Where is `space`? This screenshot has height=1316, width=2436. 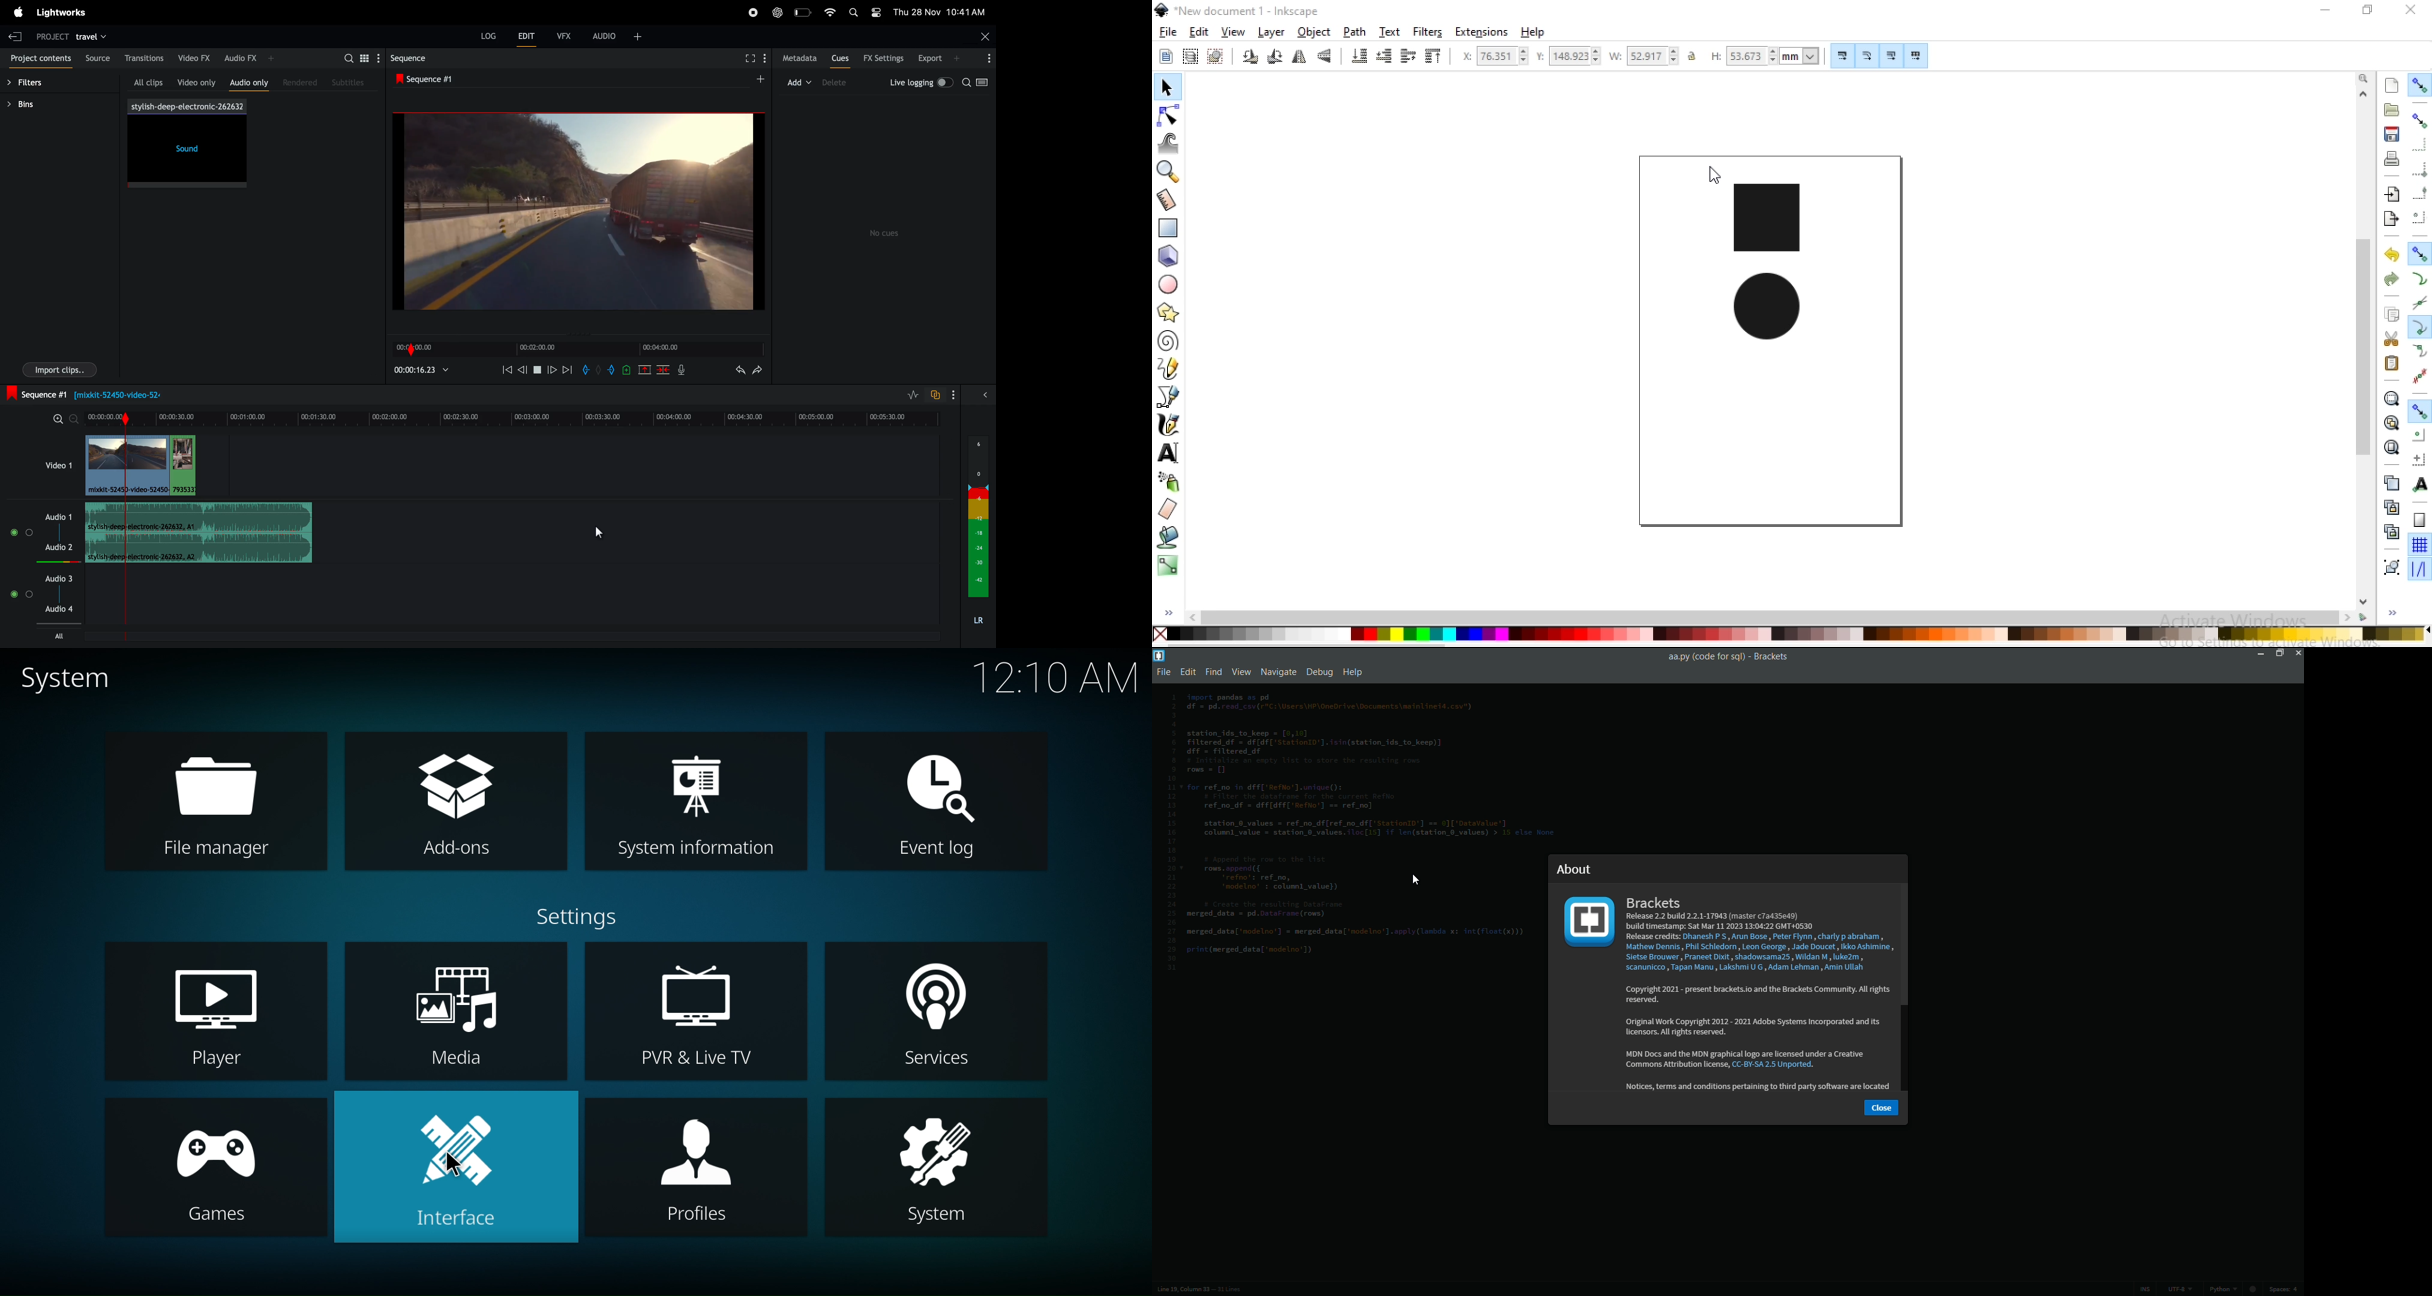
space is located at coordinates (2285, 1289).